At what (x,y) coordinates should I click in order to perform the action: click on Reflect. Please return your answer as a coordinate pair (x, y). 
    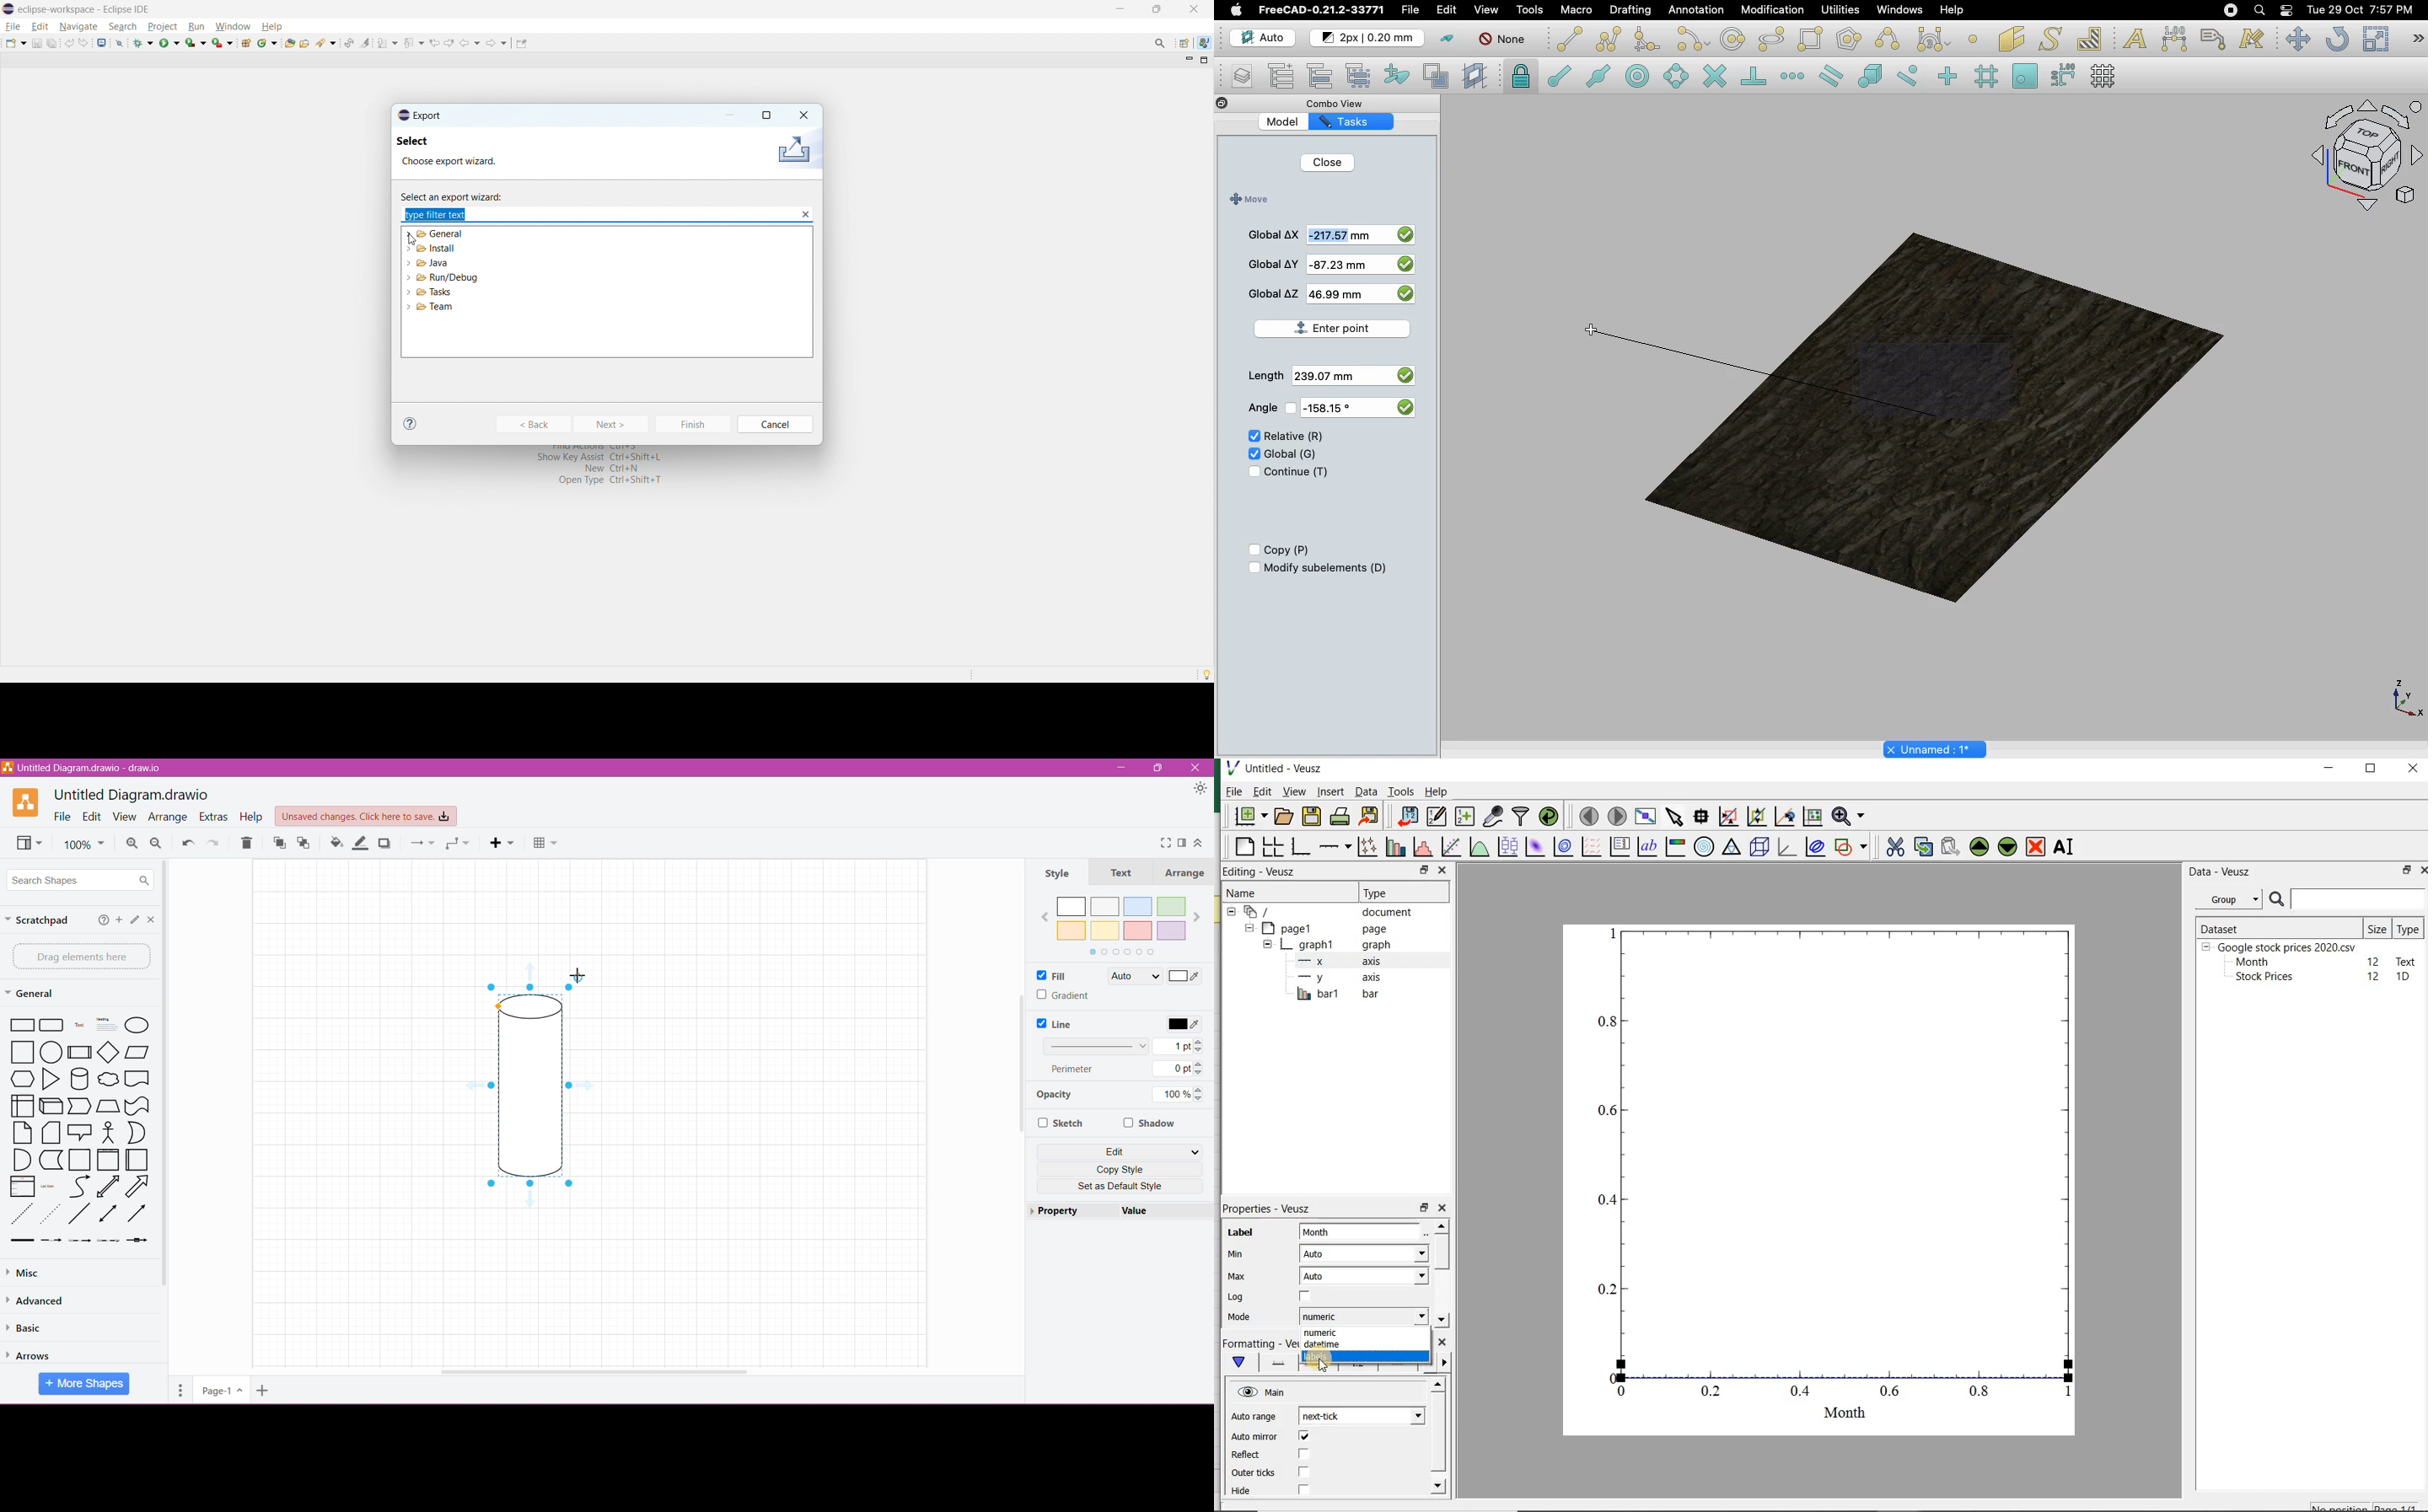
    Looking at the image, I should click on (1248, 1456).